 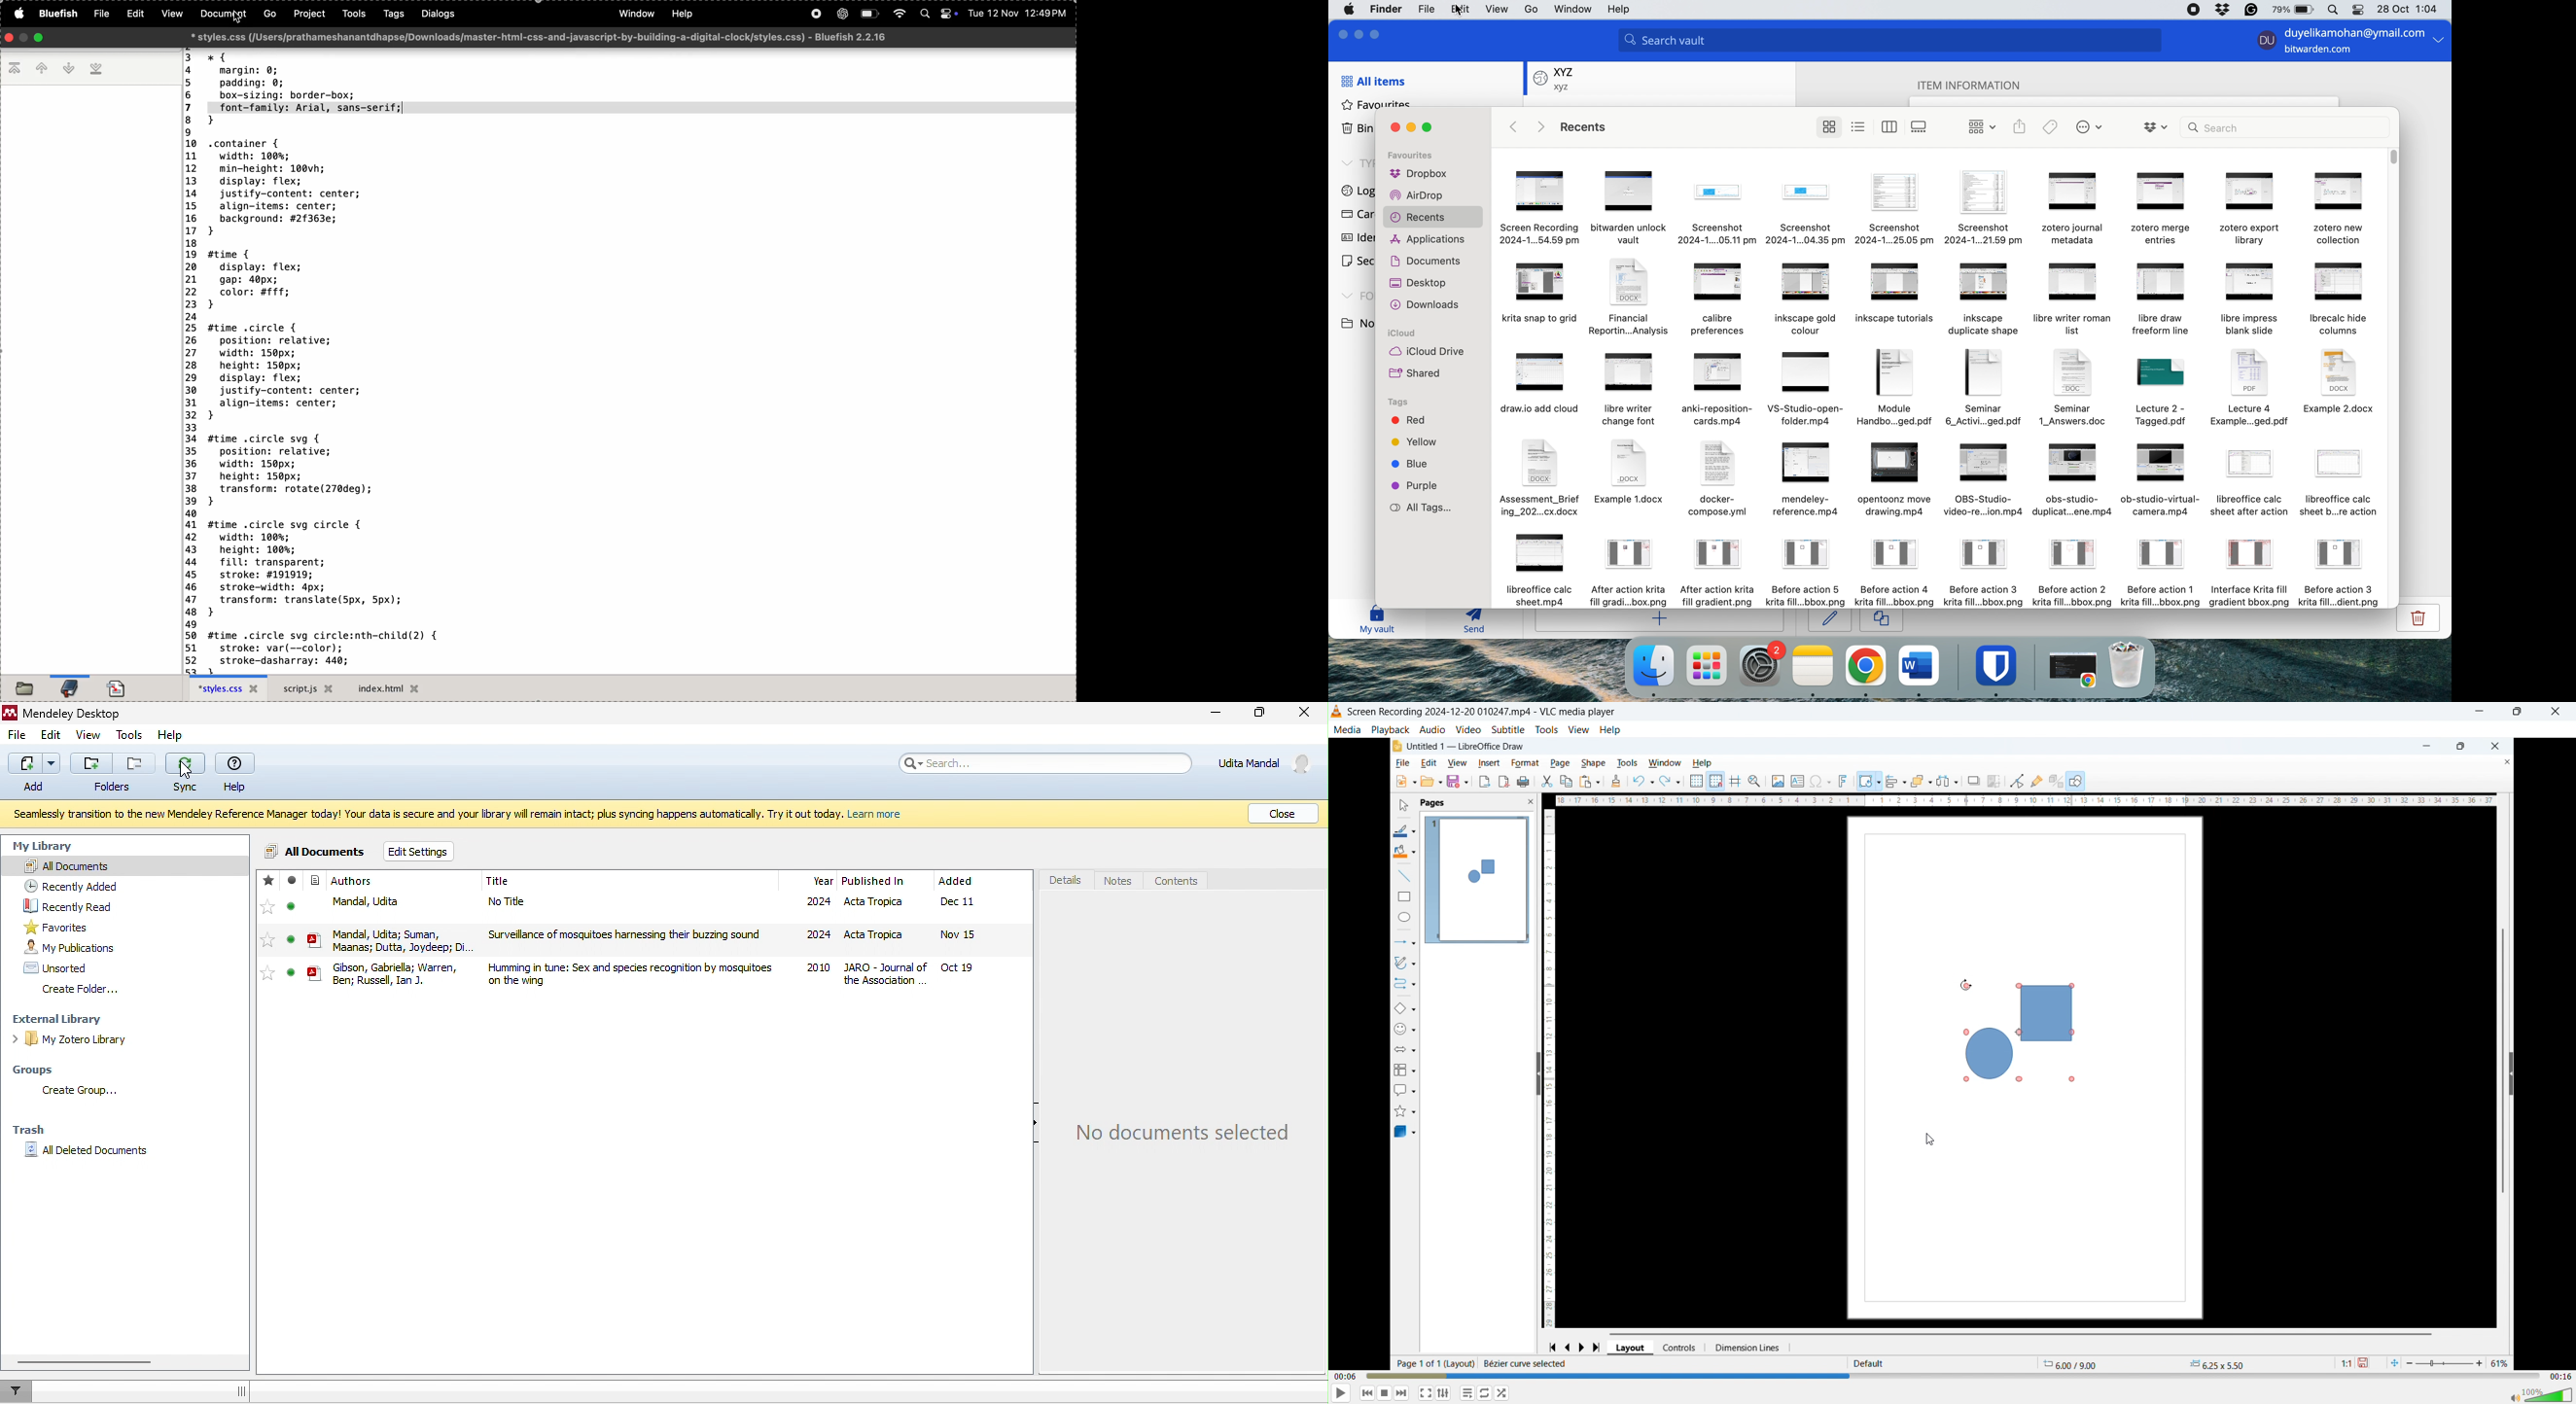 What do you see at coordinates (1426, 353) in the screenshot?
I see `icloud drive` at bounding box center [1426, 353].